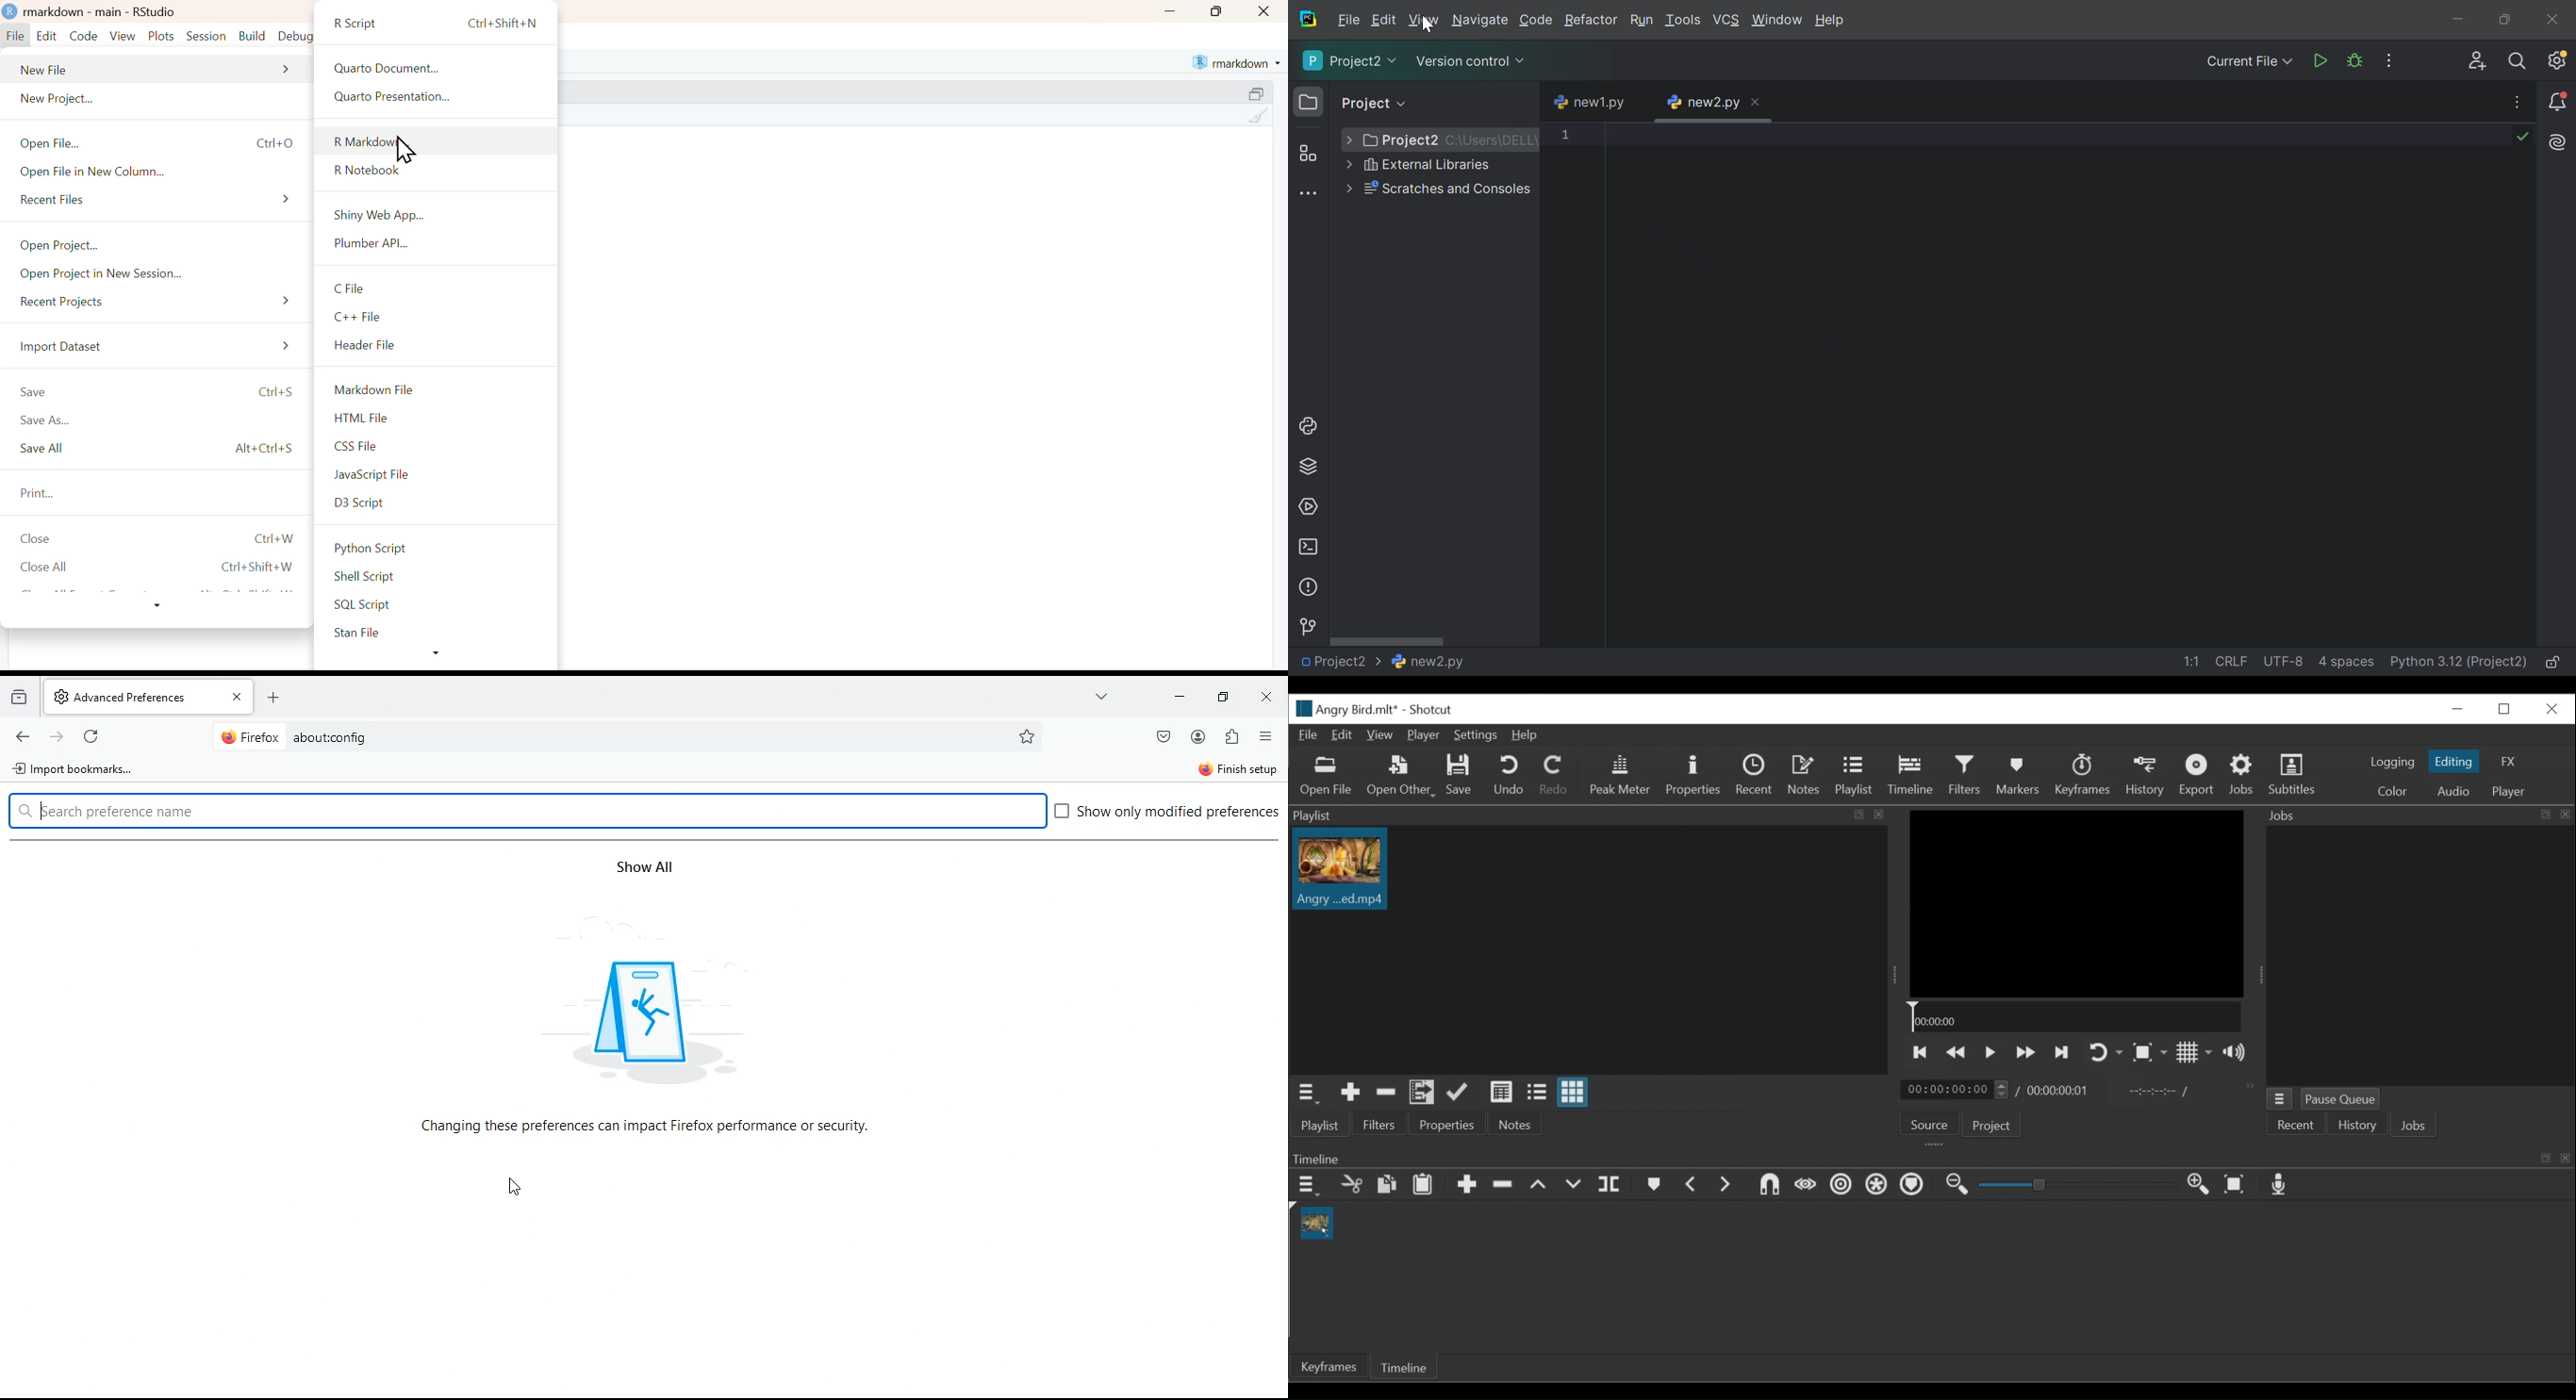 Image resolution: width=2576 pixels, height=1400 pixels. Describe the element at coordinates (441, 605) in the screenshot. I see `SQL Script` at that location.